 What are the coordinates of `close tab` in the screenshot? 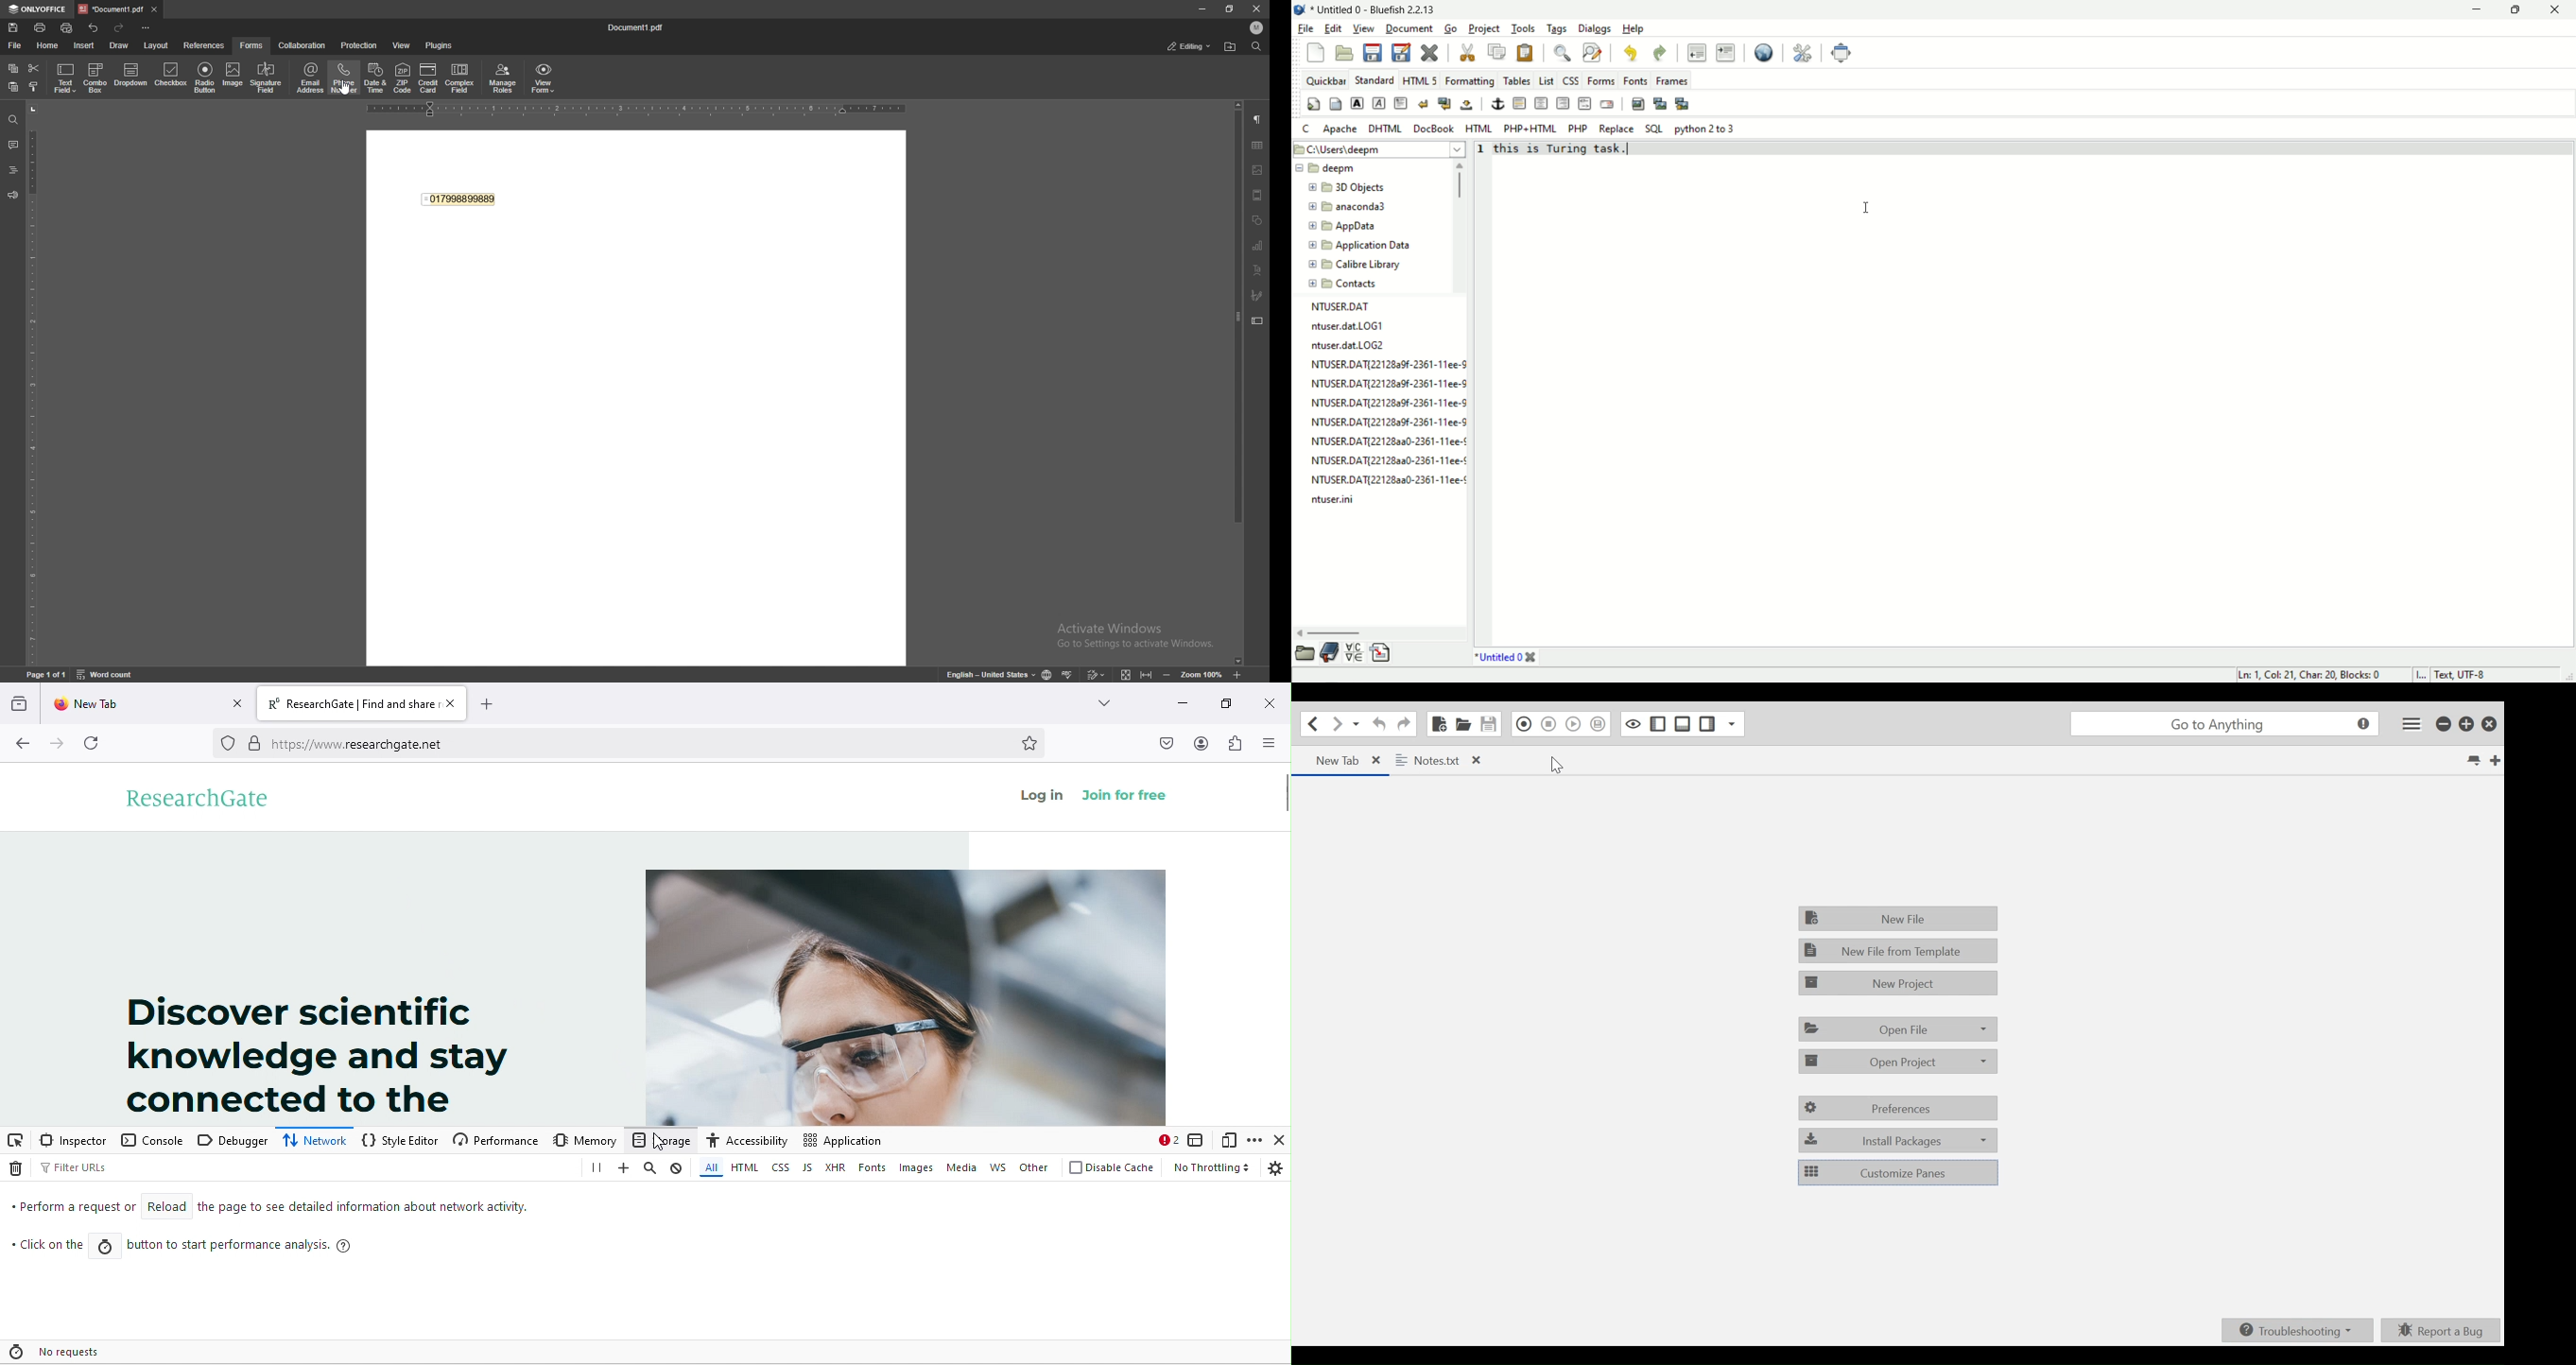 It's located at (238, 703).